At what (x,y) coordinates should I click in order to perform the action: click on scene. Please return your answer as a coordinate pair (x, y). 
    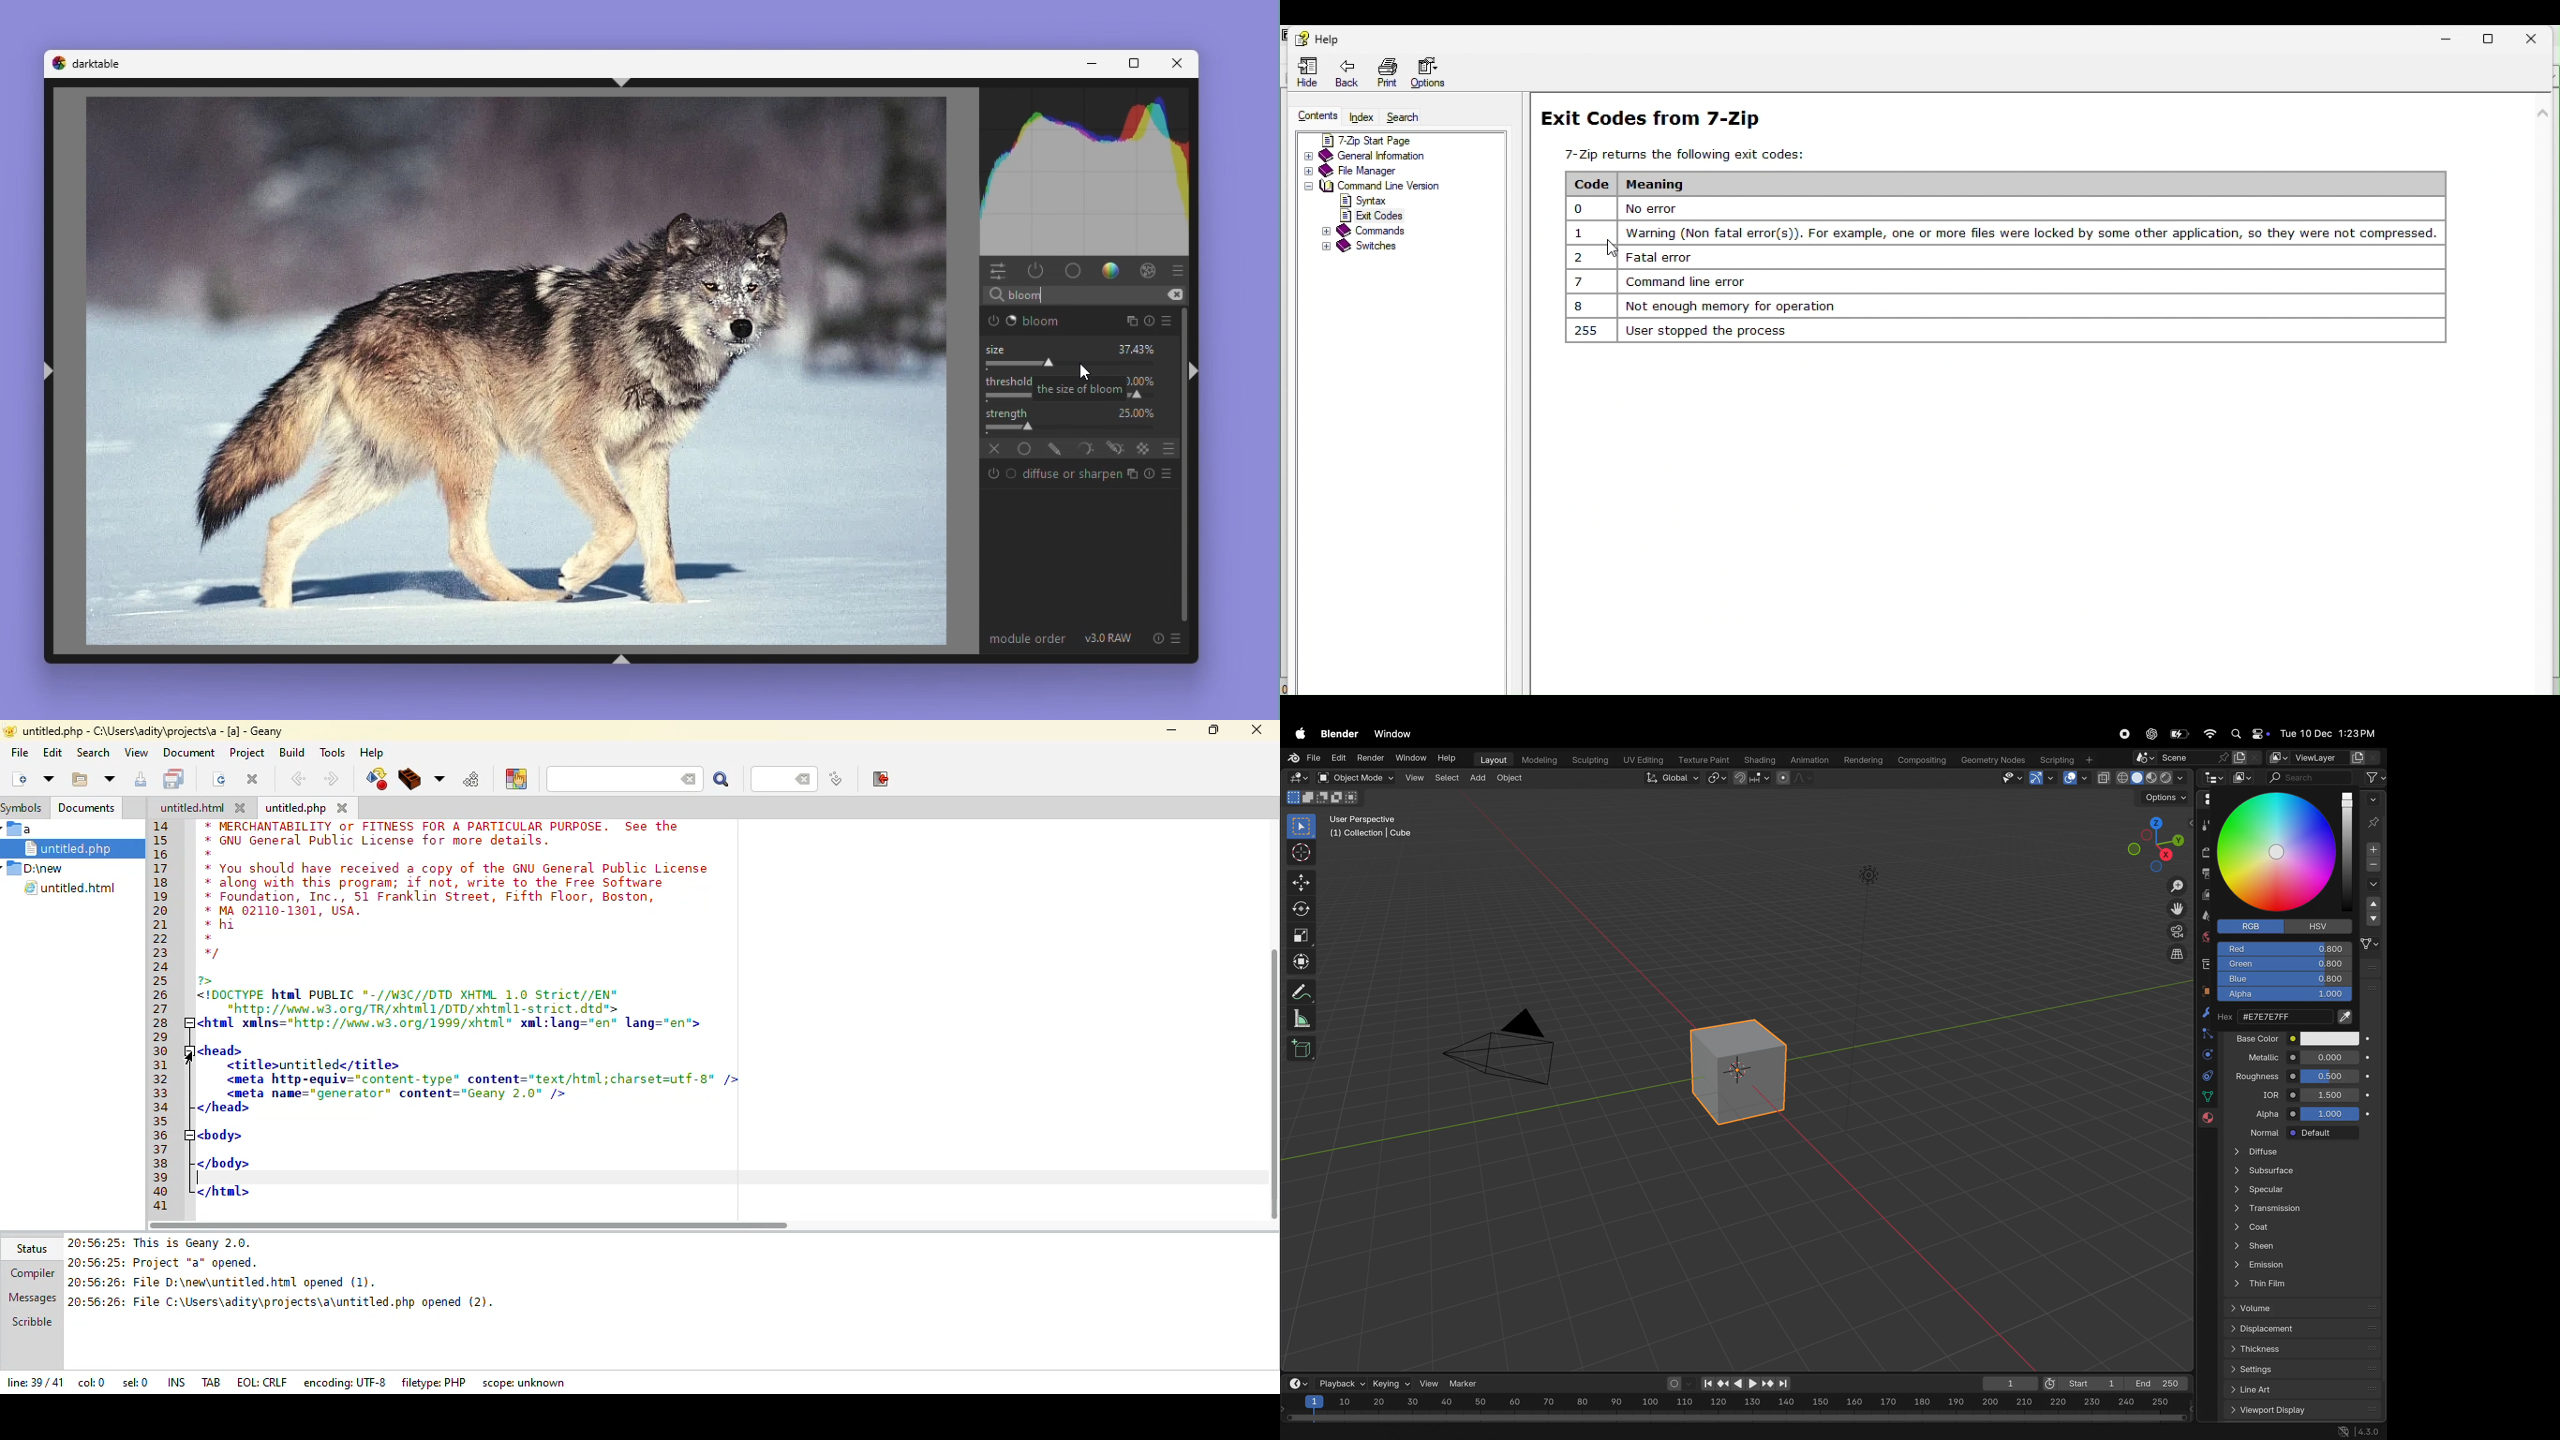
    Looking at the image, I should click on (2203, 916).